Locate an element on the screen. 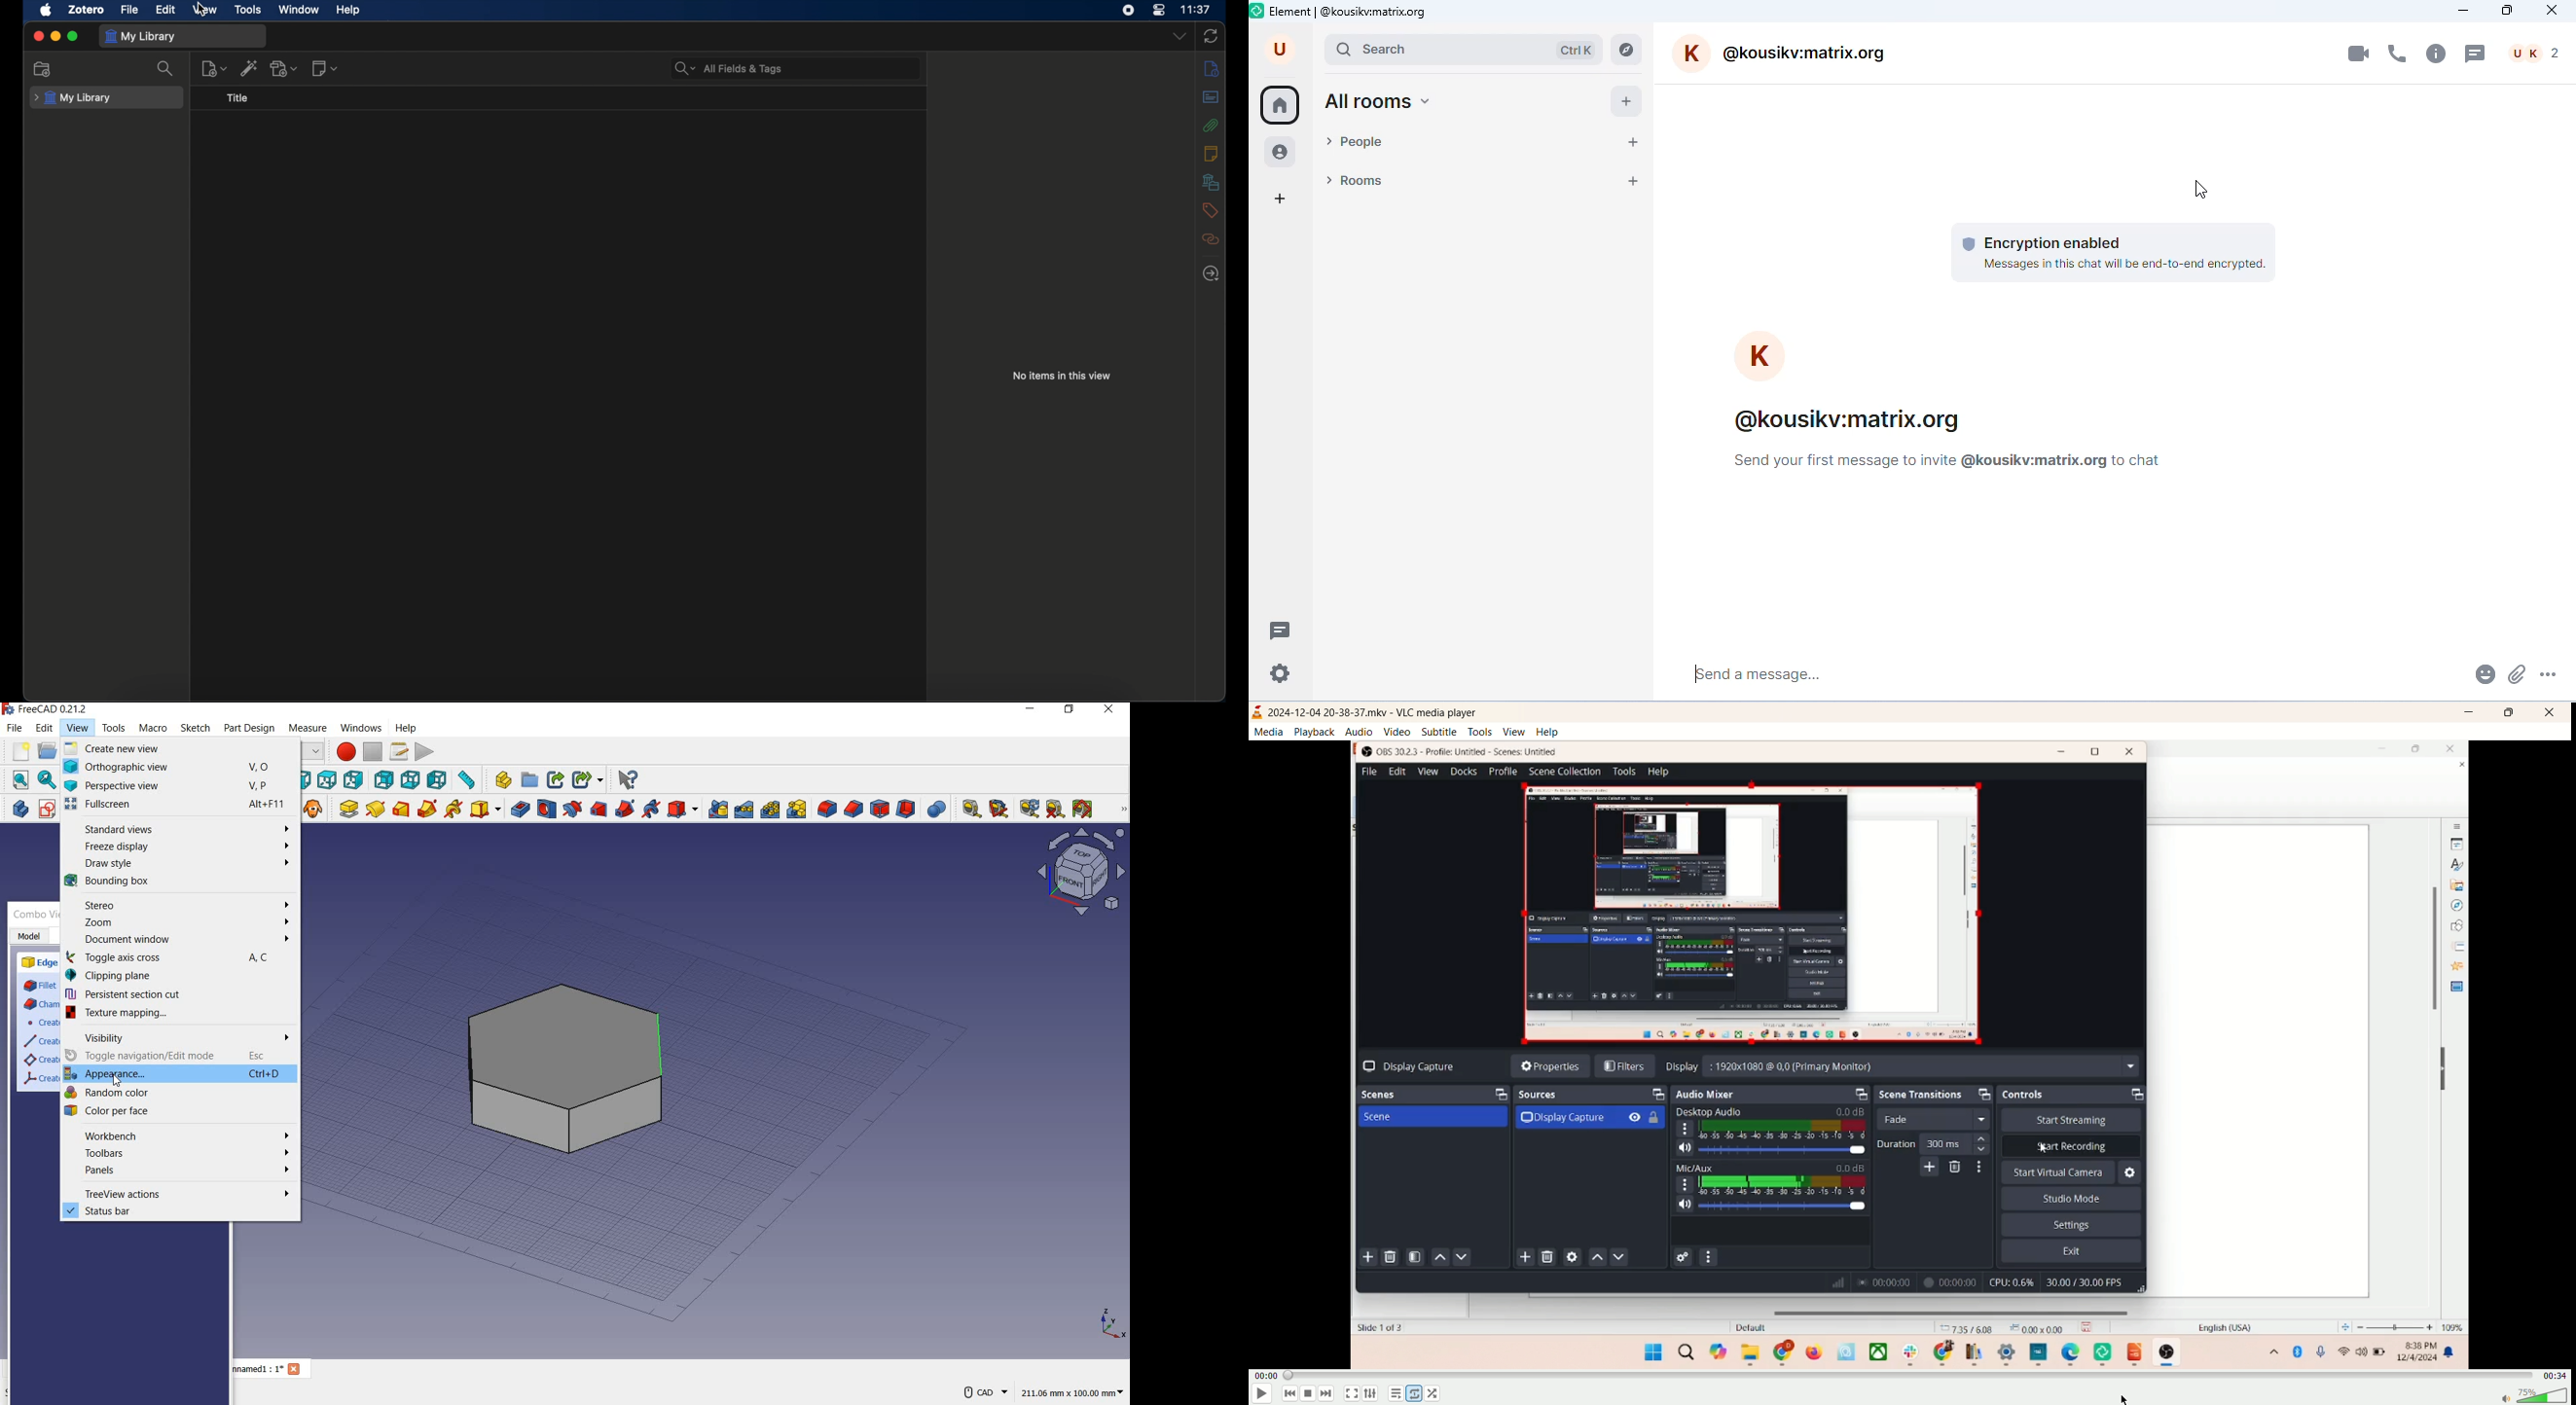  video is located at coordinates (1397, 731).